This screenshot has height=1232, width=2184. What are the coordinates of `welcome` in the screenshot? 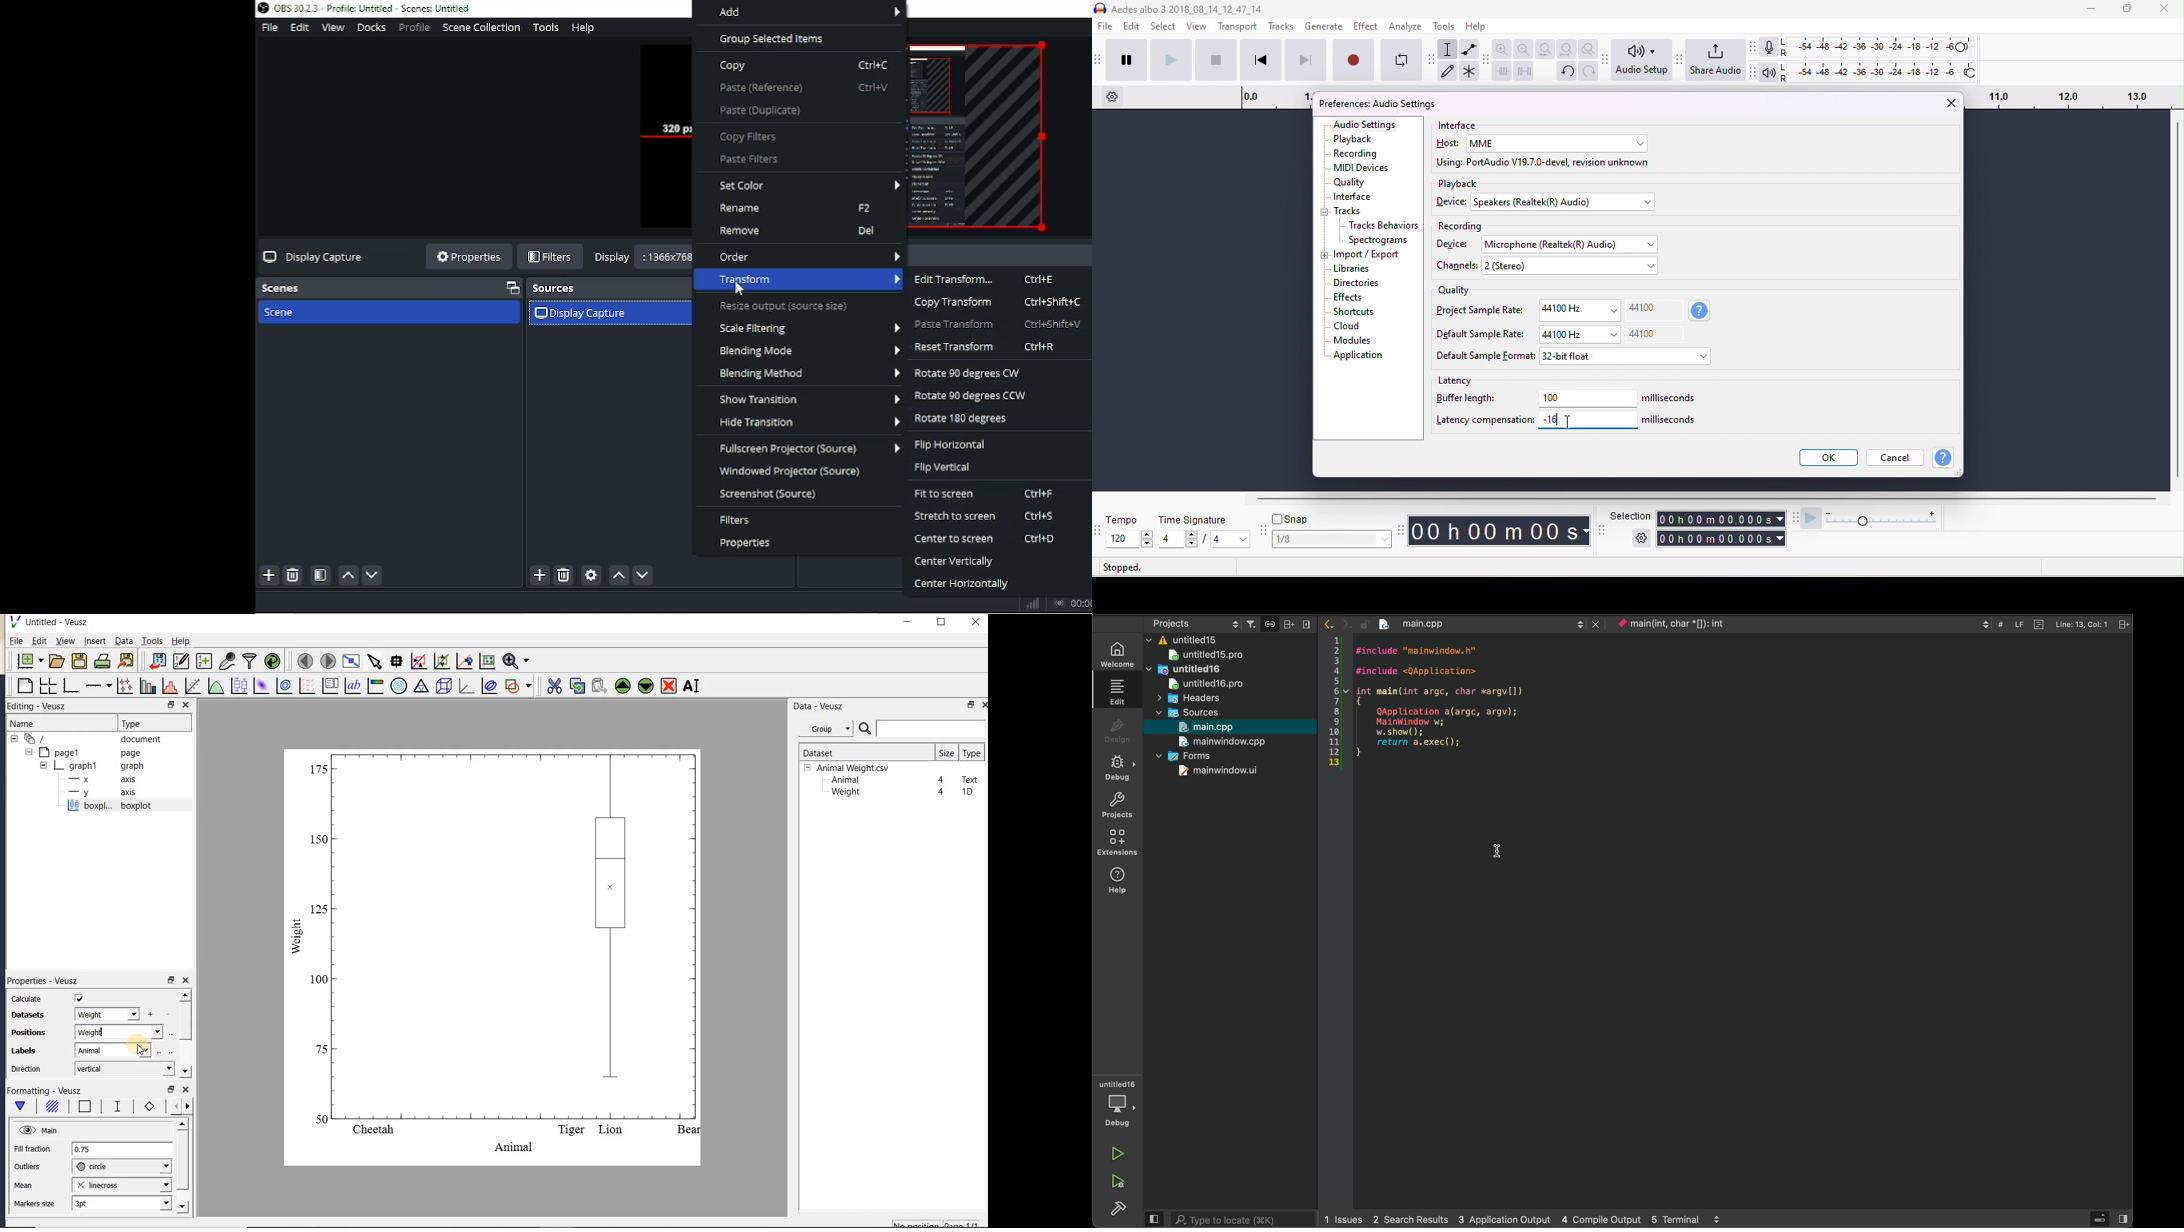 It's located at (1117, 650).